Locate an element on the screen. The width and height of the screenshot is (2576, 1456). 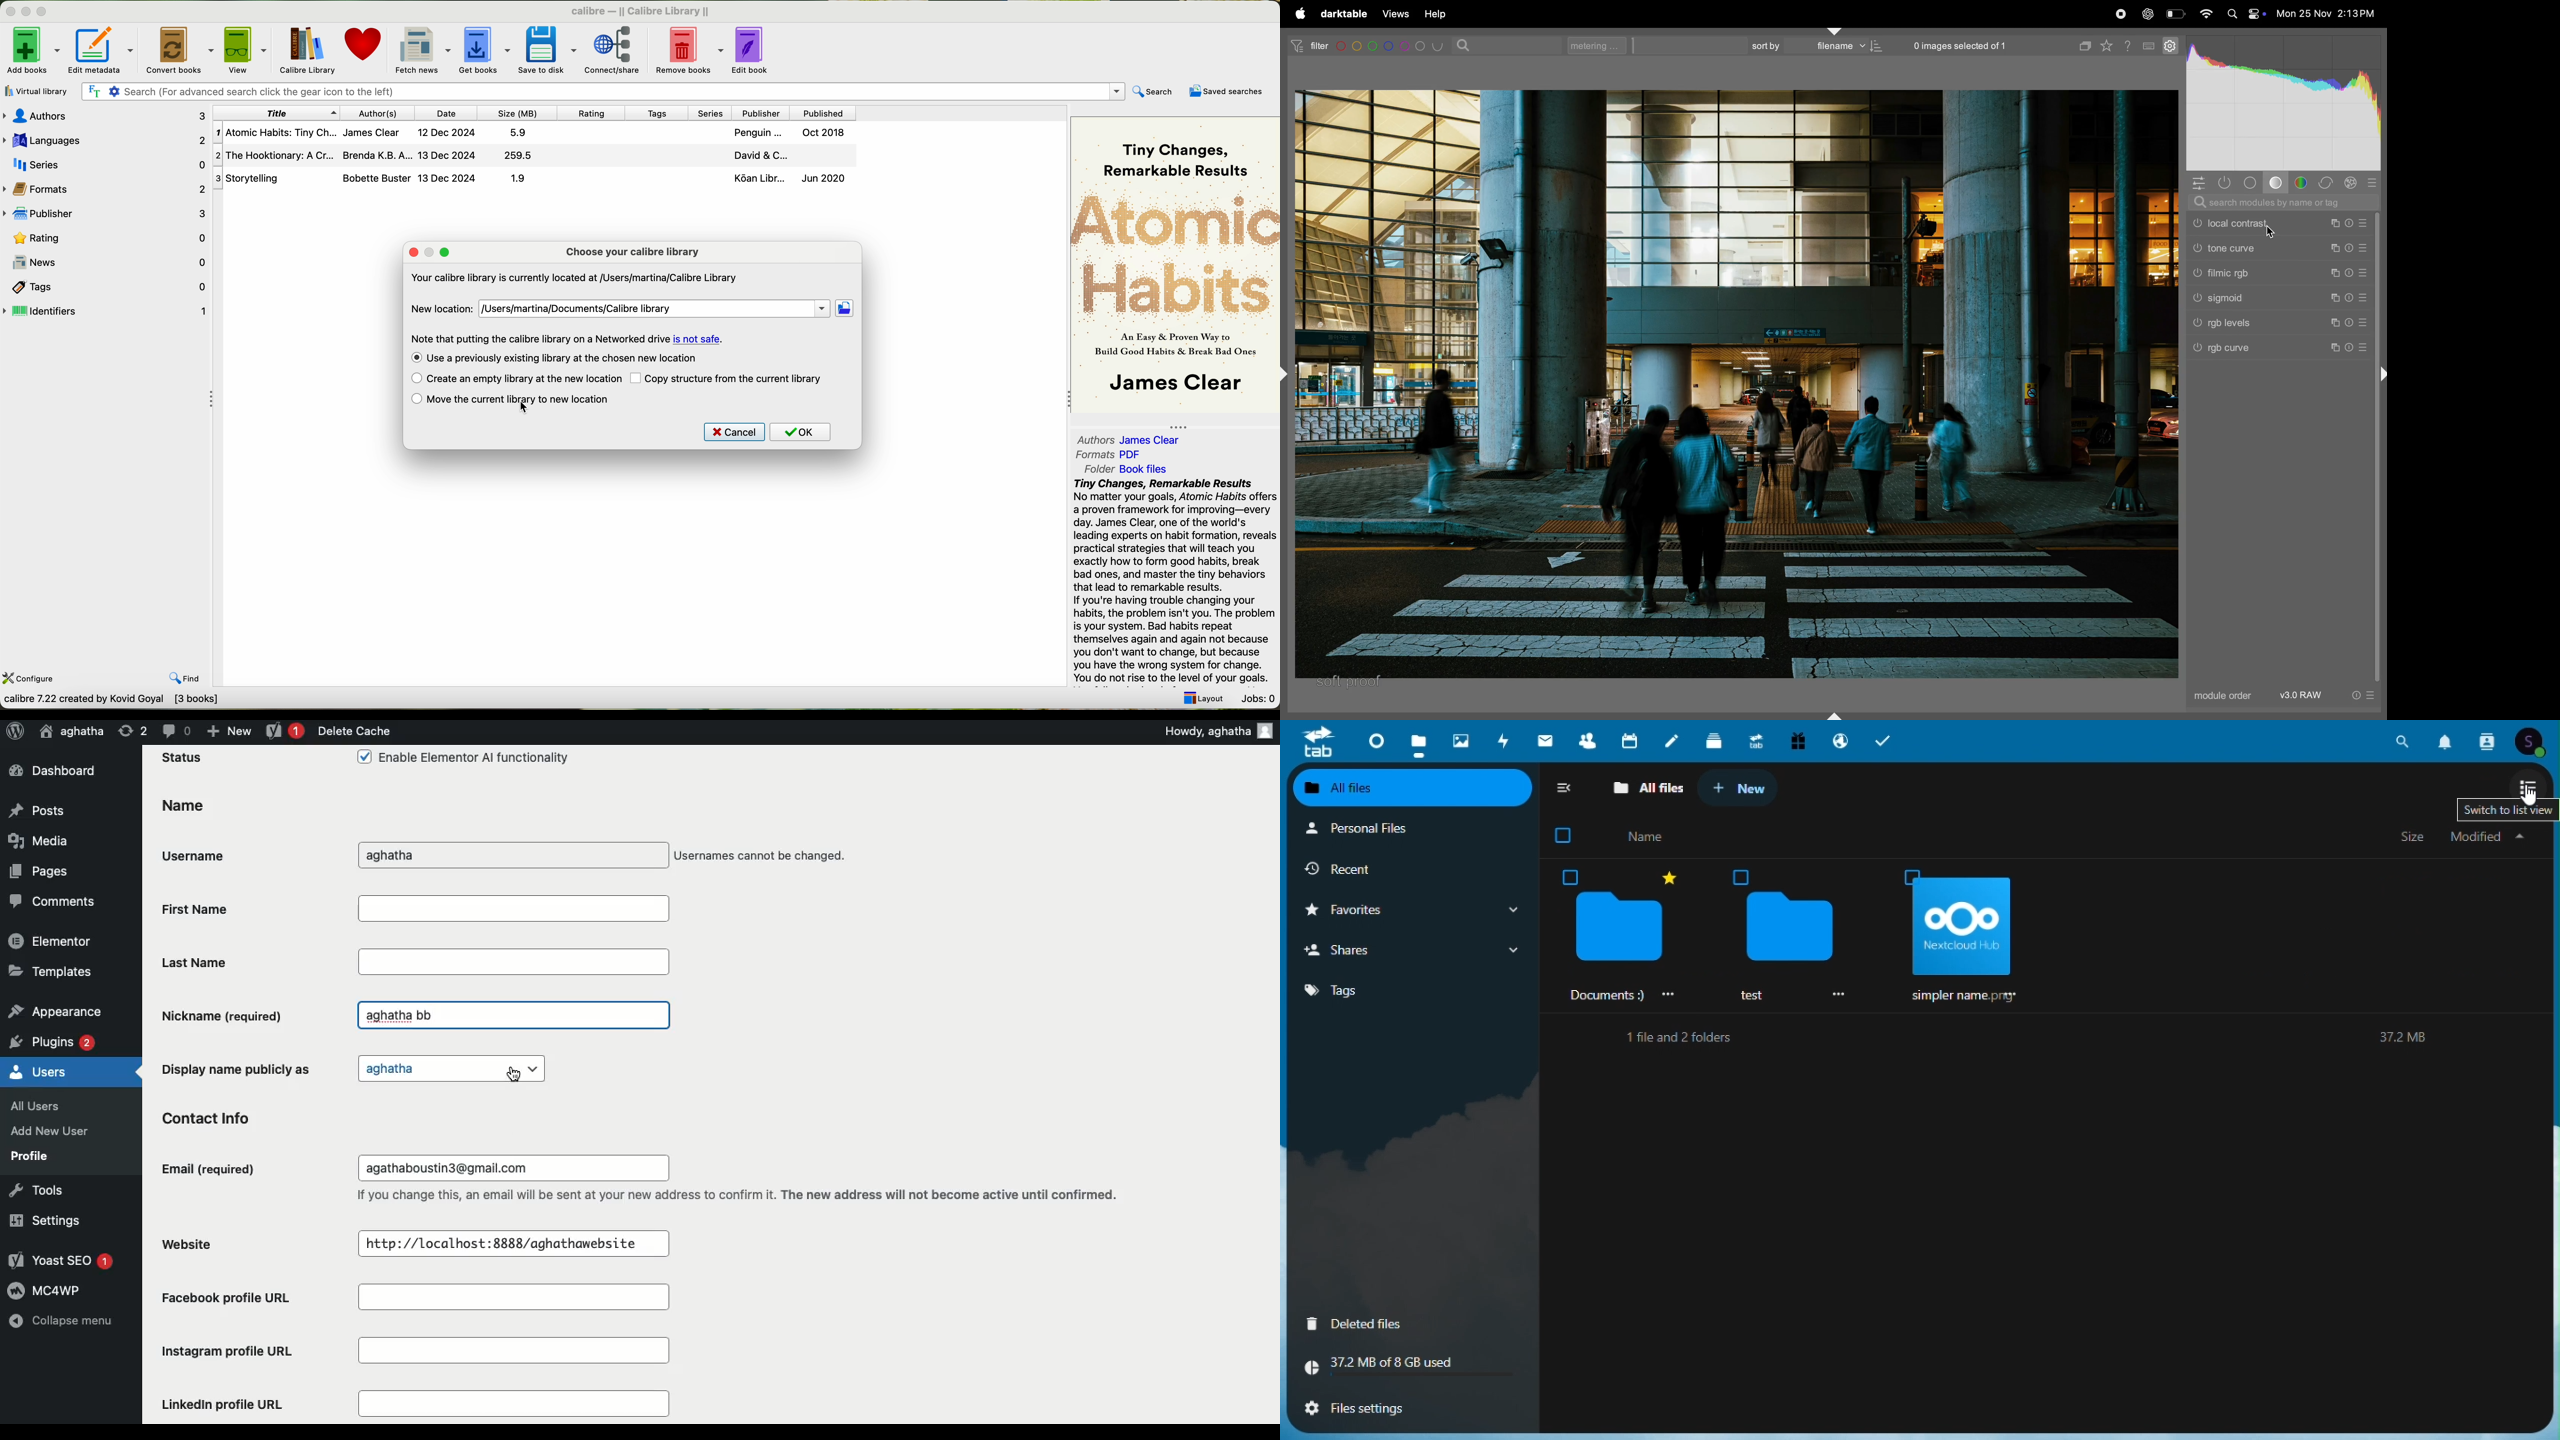
Linkedin profile URL is located at coordinates (412, 1404).